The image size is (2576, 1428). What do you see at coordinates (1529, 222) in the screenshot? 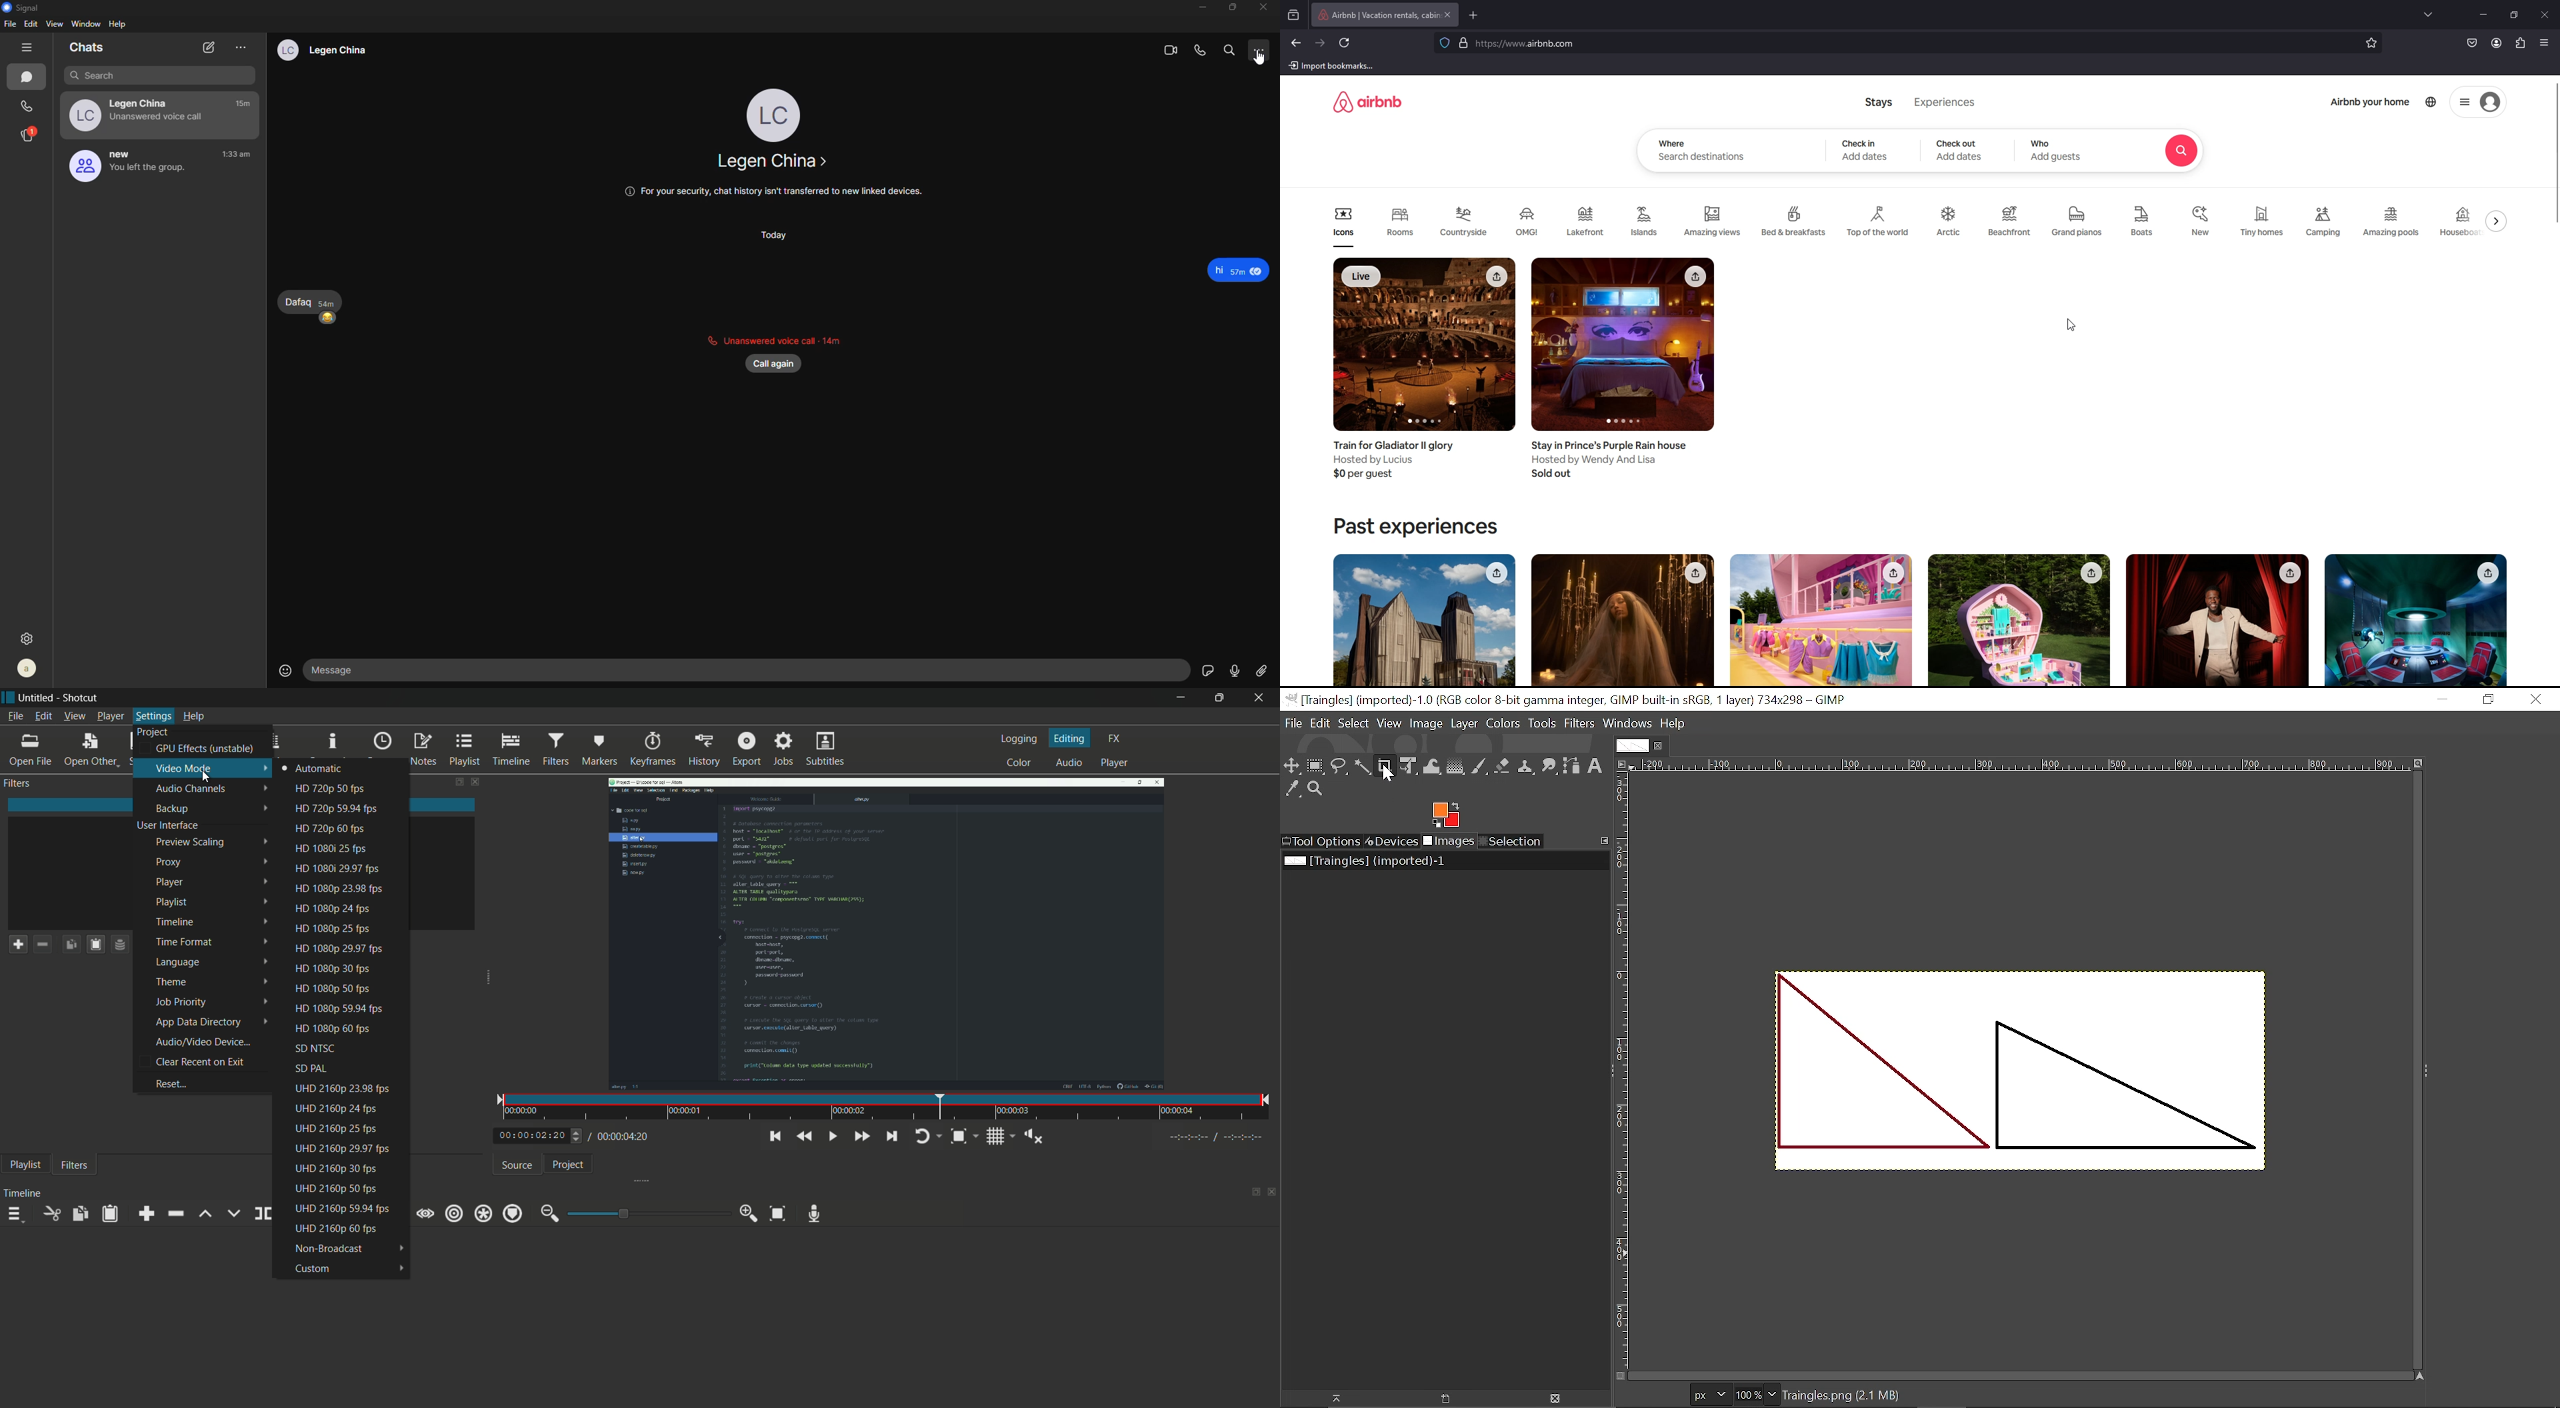
I see `OMG!` at bounding box center [1529, 222].